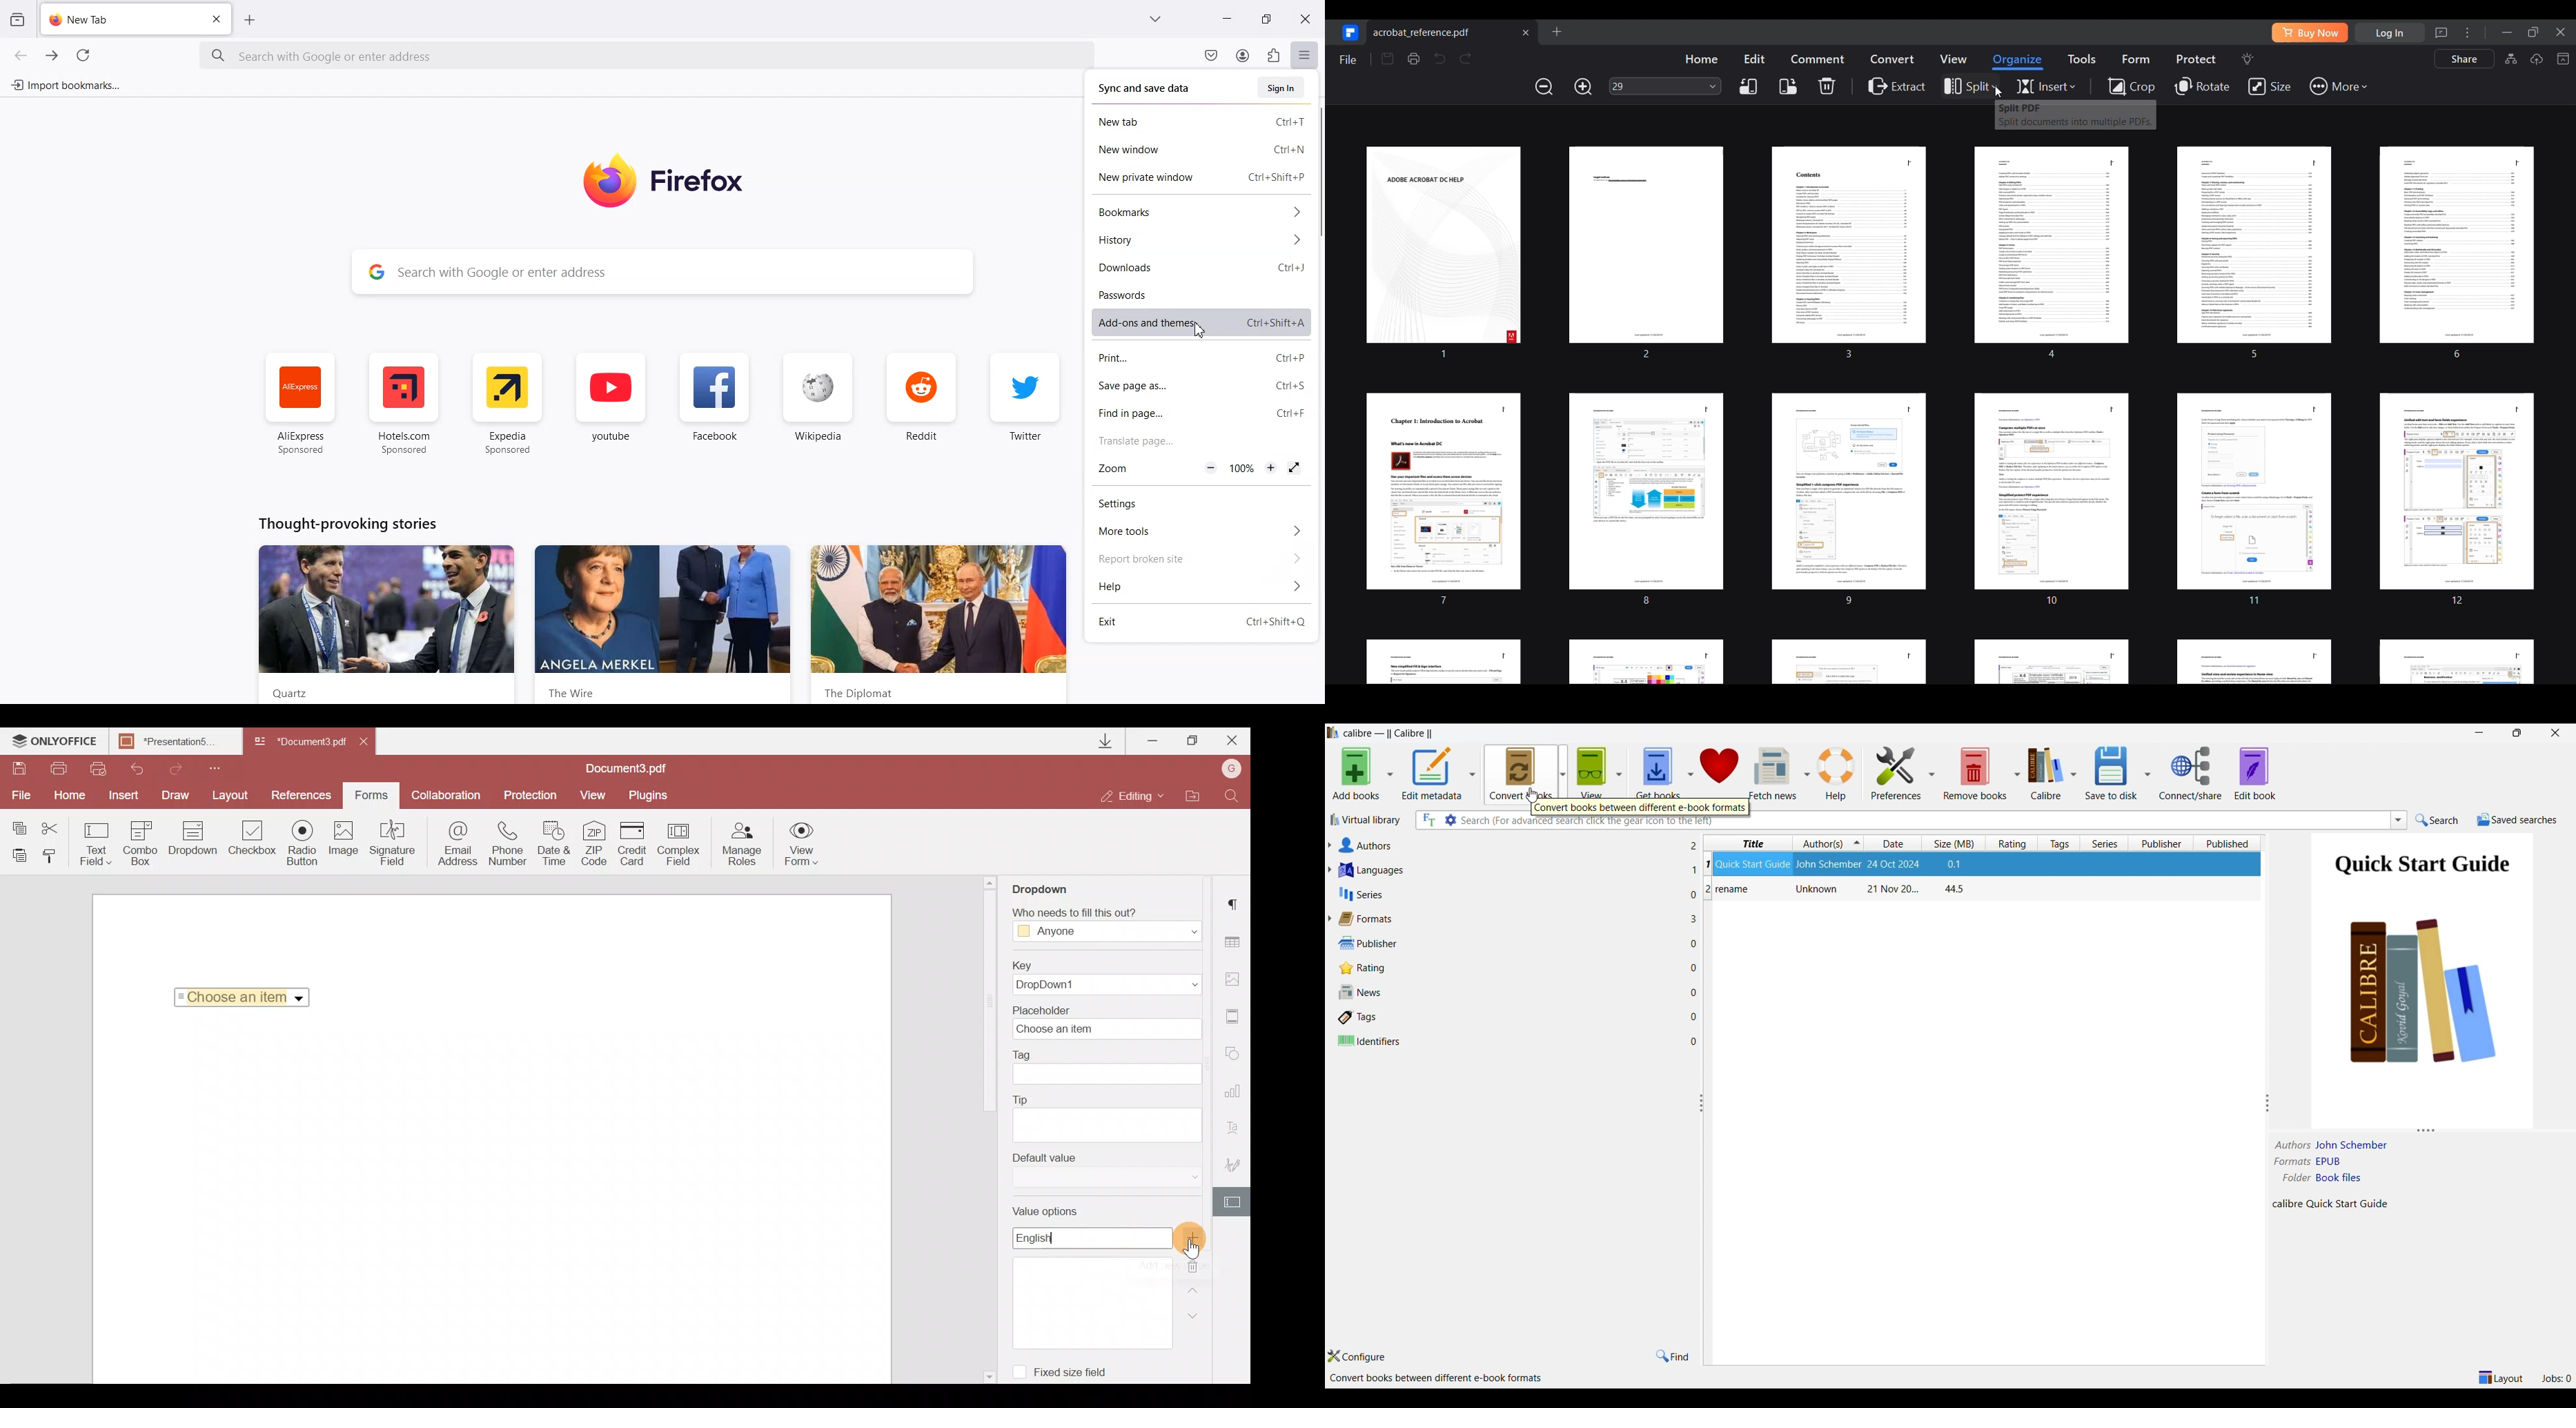  What do you see at coordinates (299, 401) in the screenshot?
I see `AliExpress Sponsored` at bounding box center [299, 401].